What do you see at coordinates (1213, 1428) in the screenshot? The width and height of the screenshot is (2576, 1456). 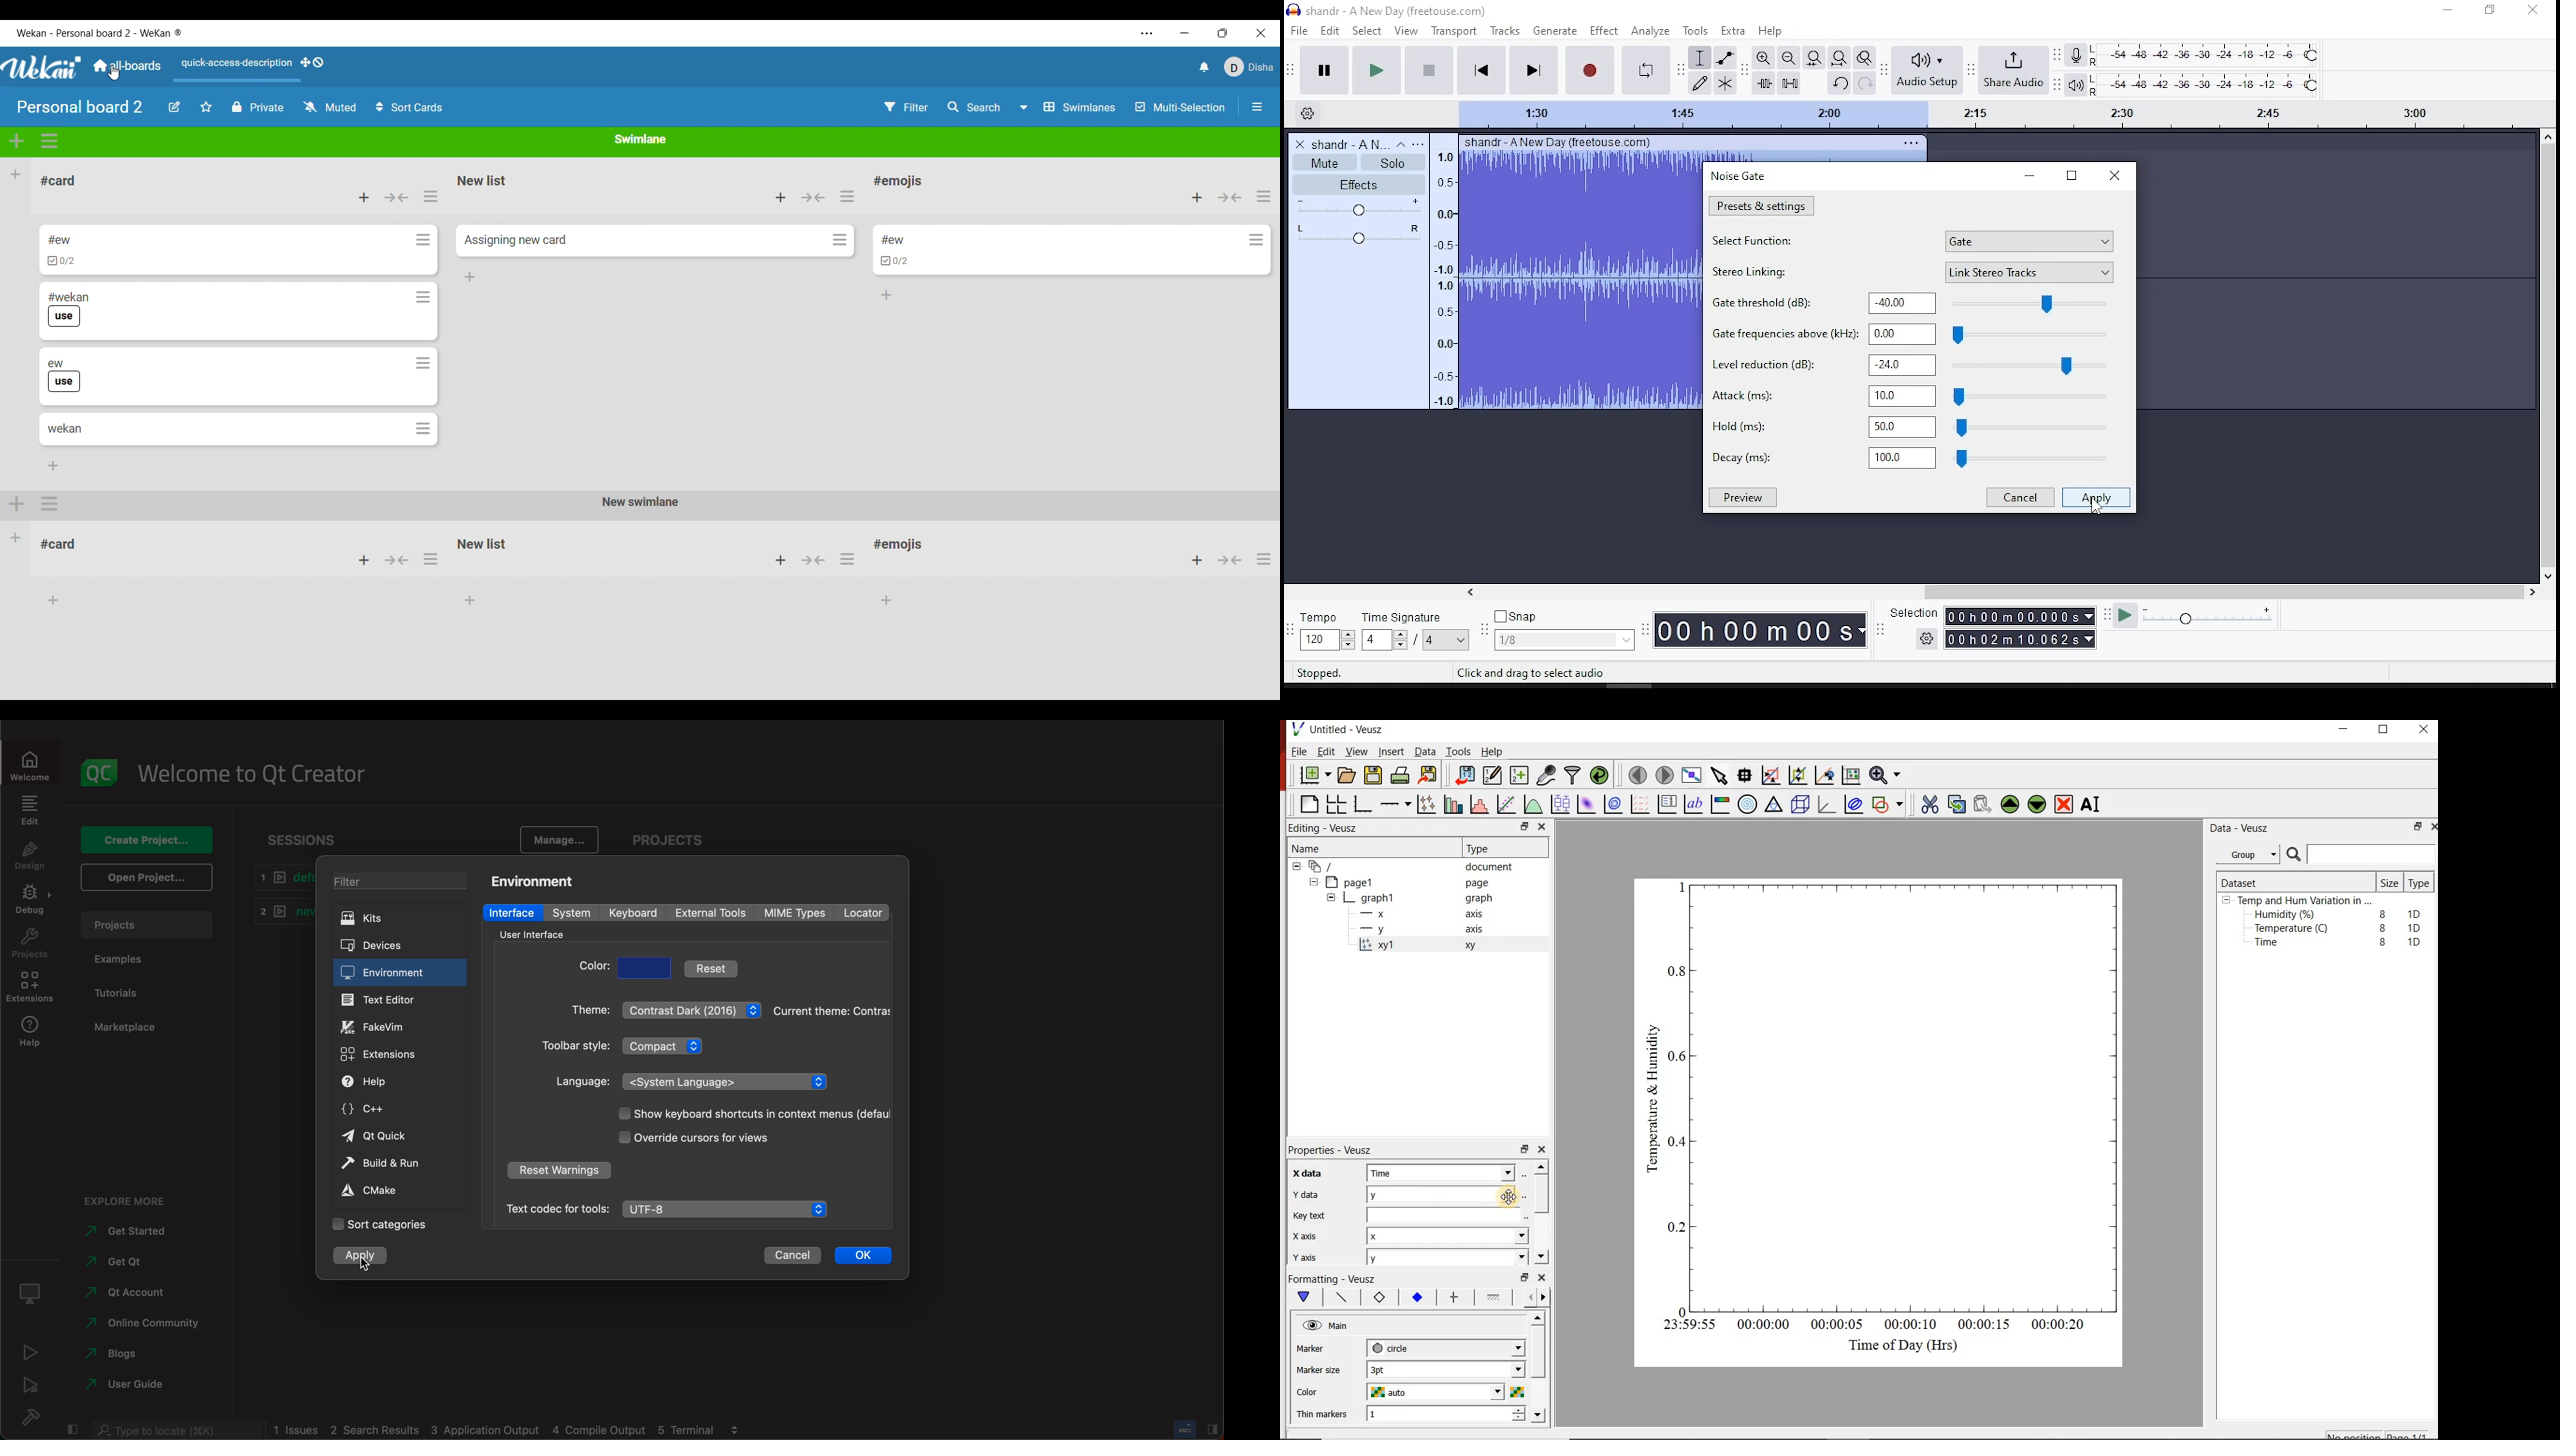 I see `hide/show right side bar` at bounding box center [1213, 1428].